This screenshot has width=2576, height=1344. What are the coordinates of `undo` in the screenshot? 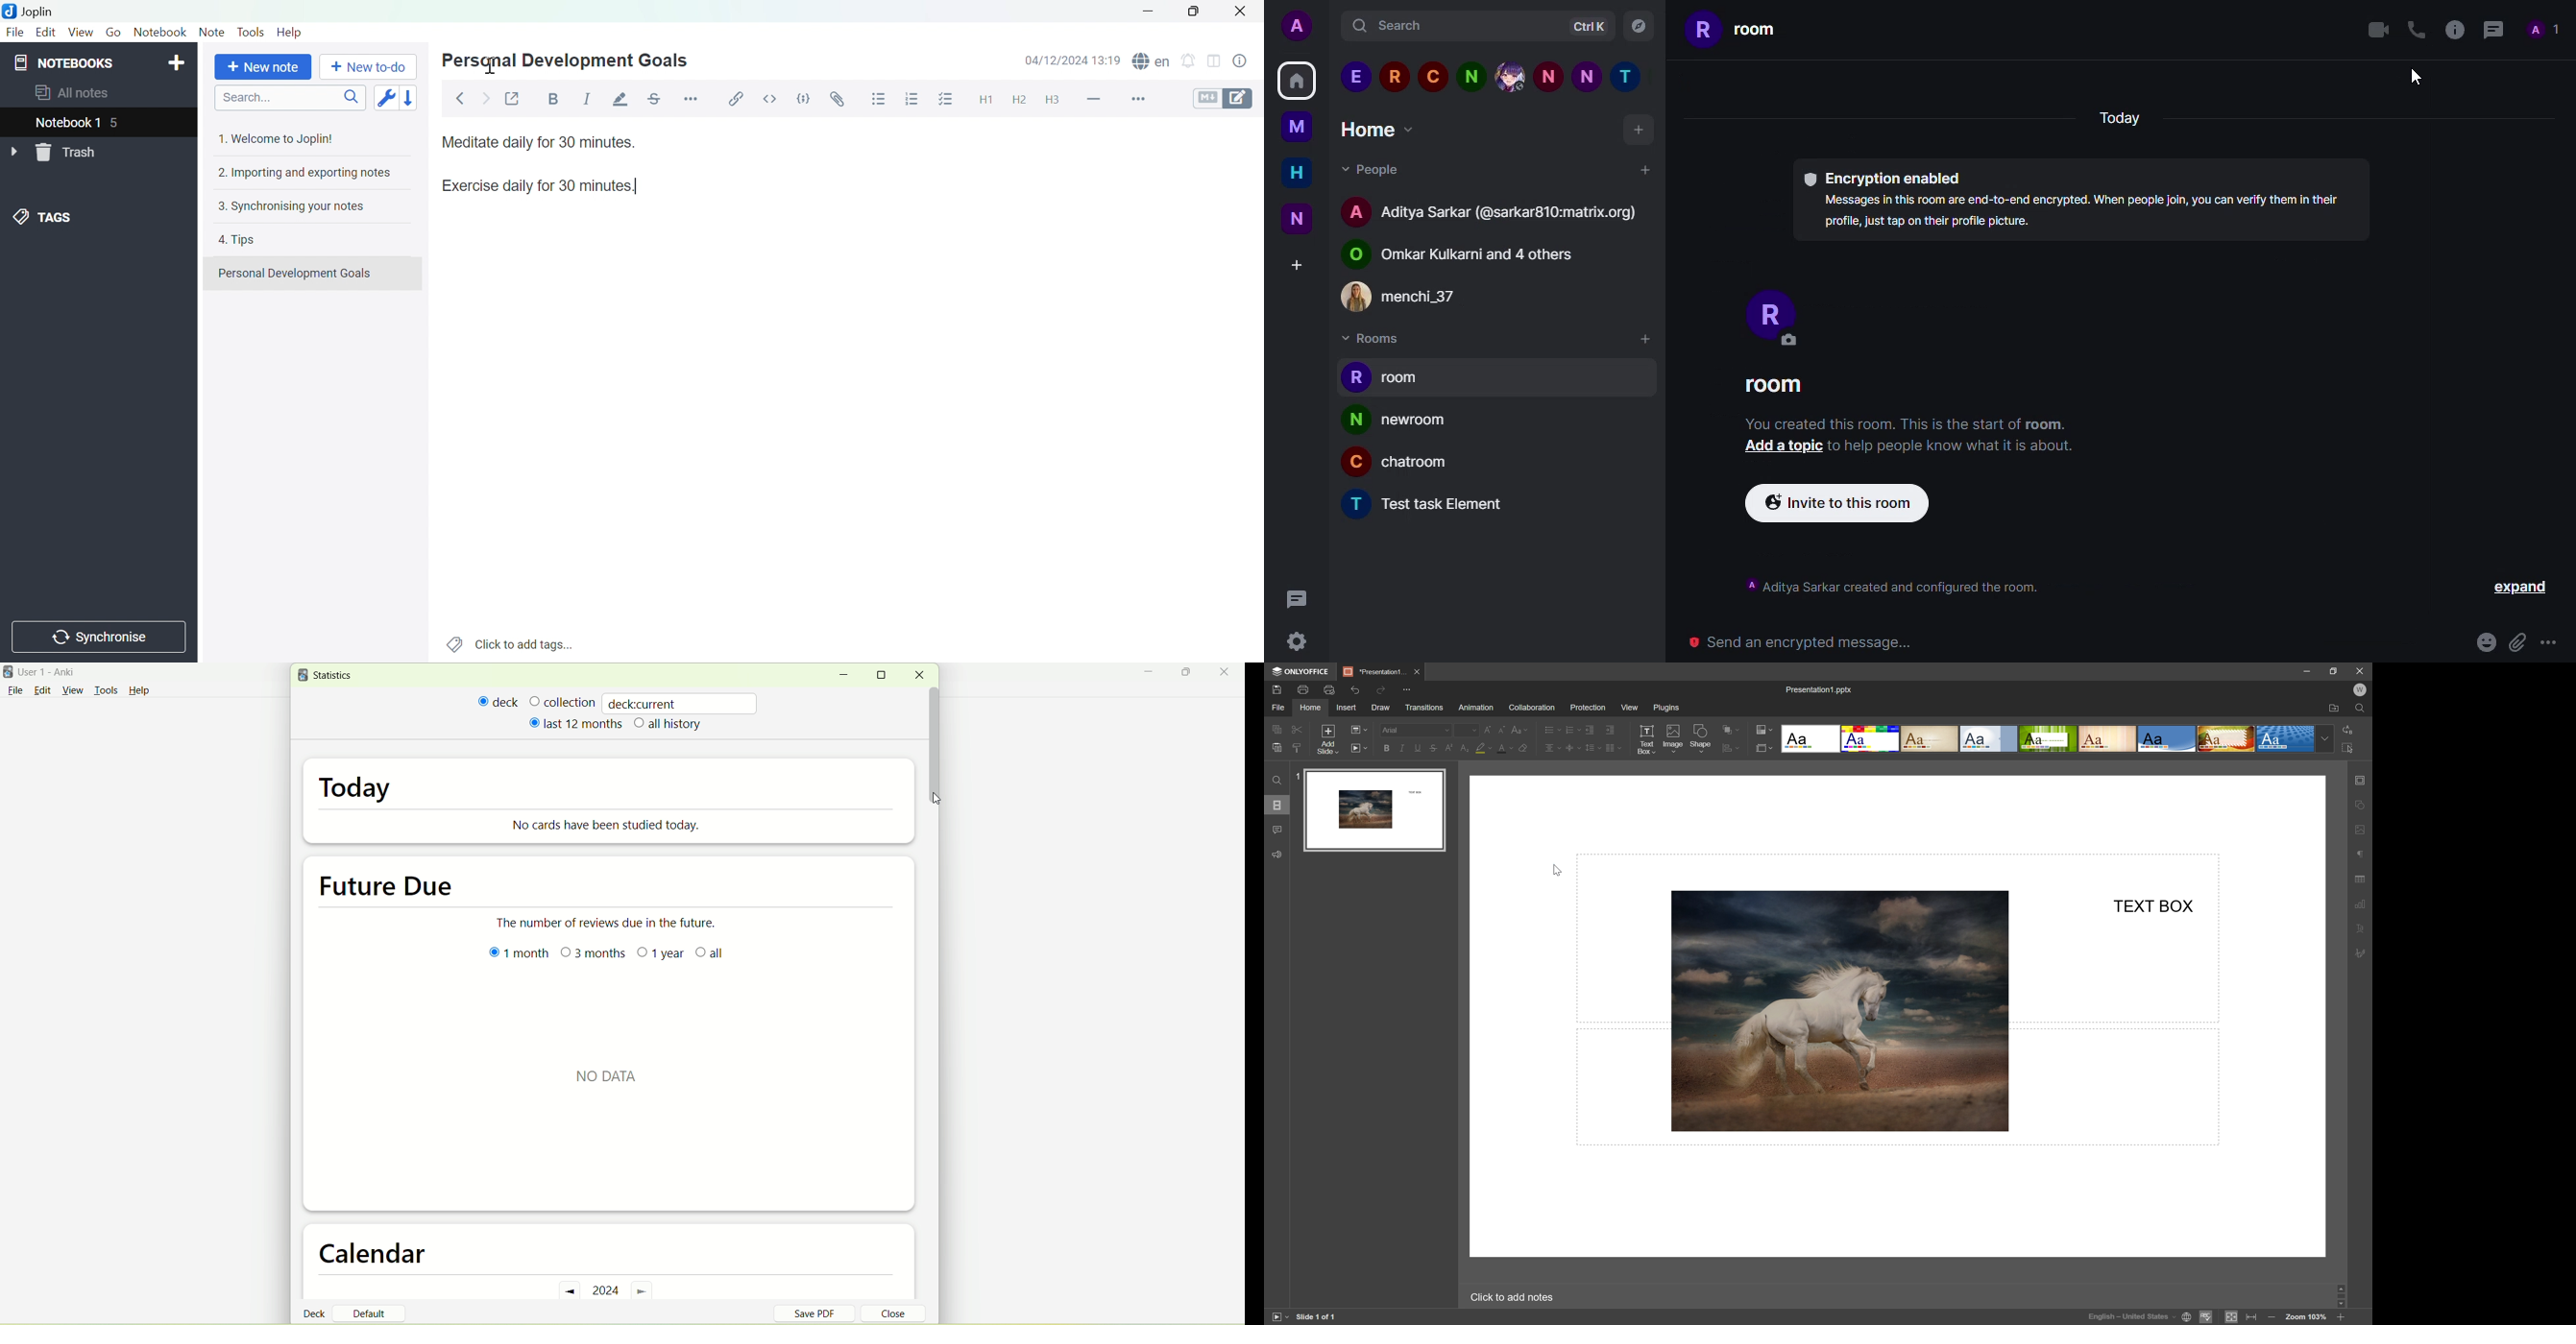 It's located at (1355, 691).